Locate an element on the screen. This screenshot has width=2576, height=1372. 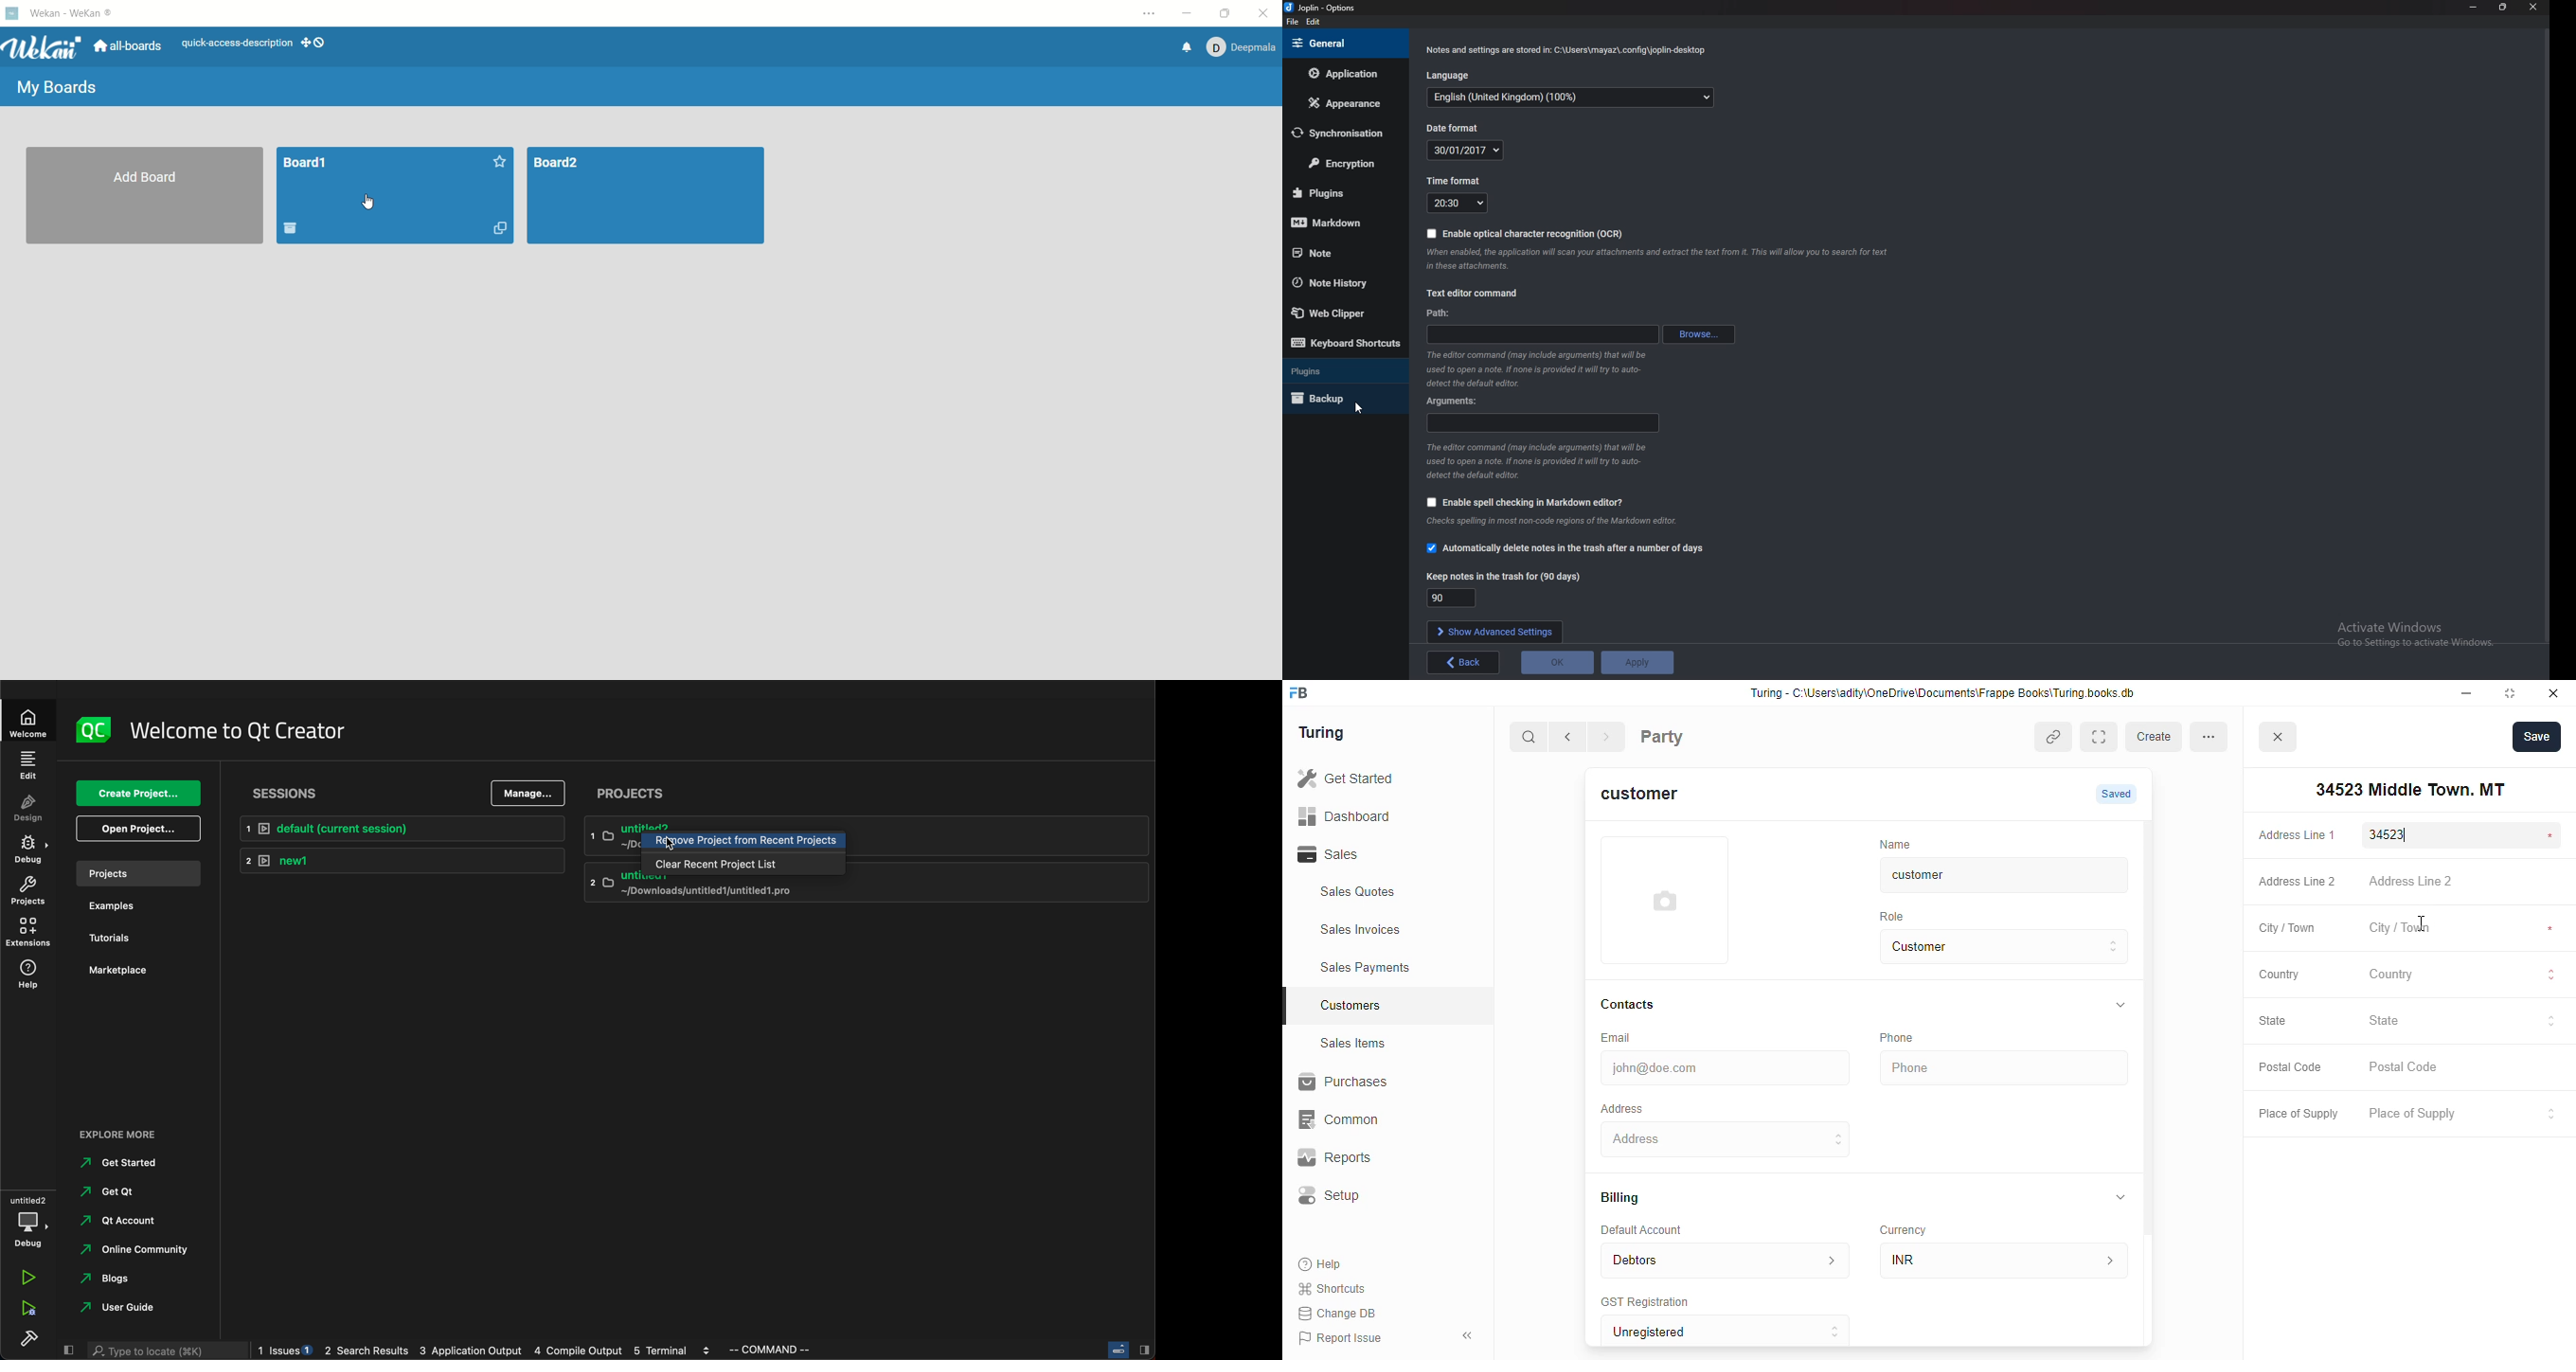
Time format is located at coordinates (1459, 203).